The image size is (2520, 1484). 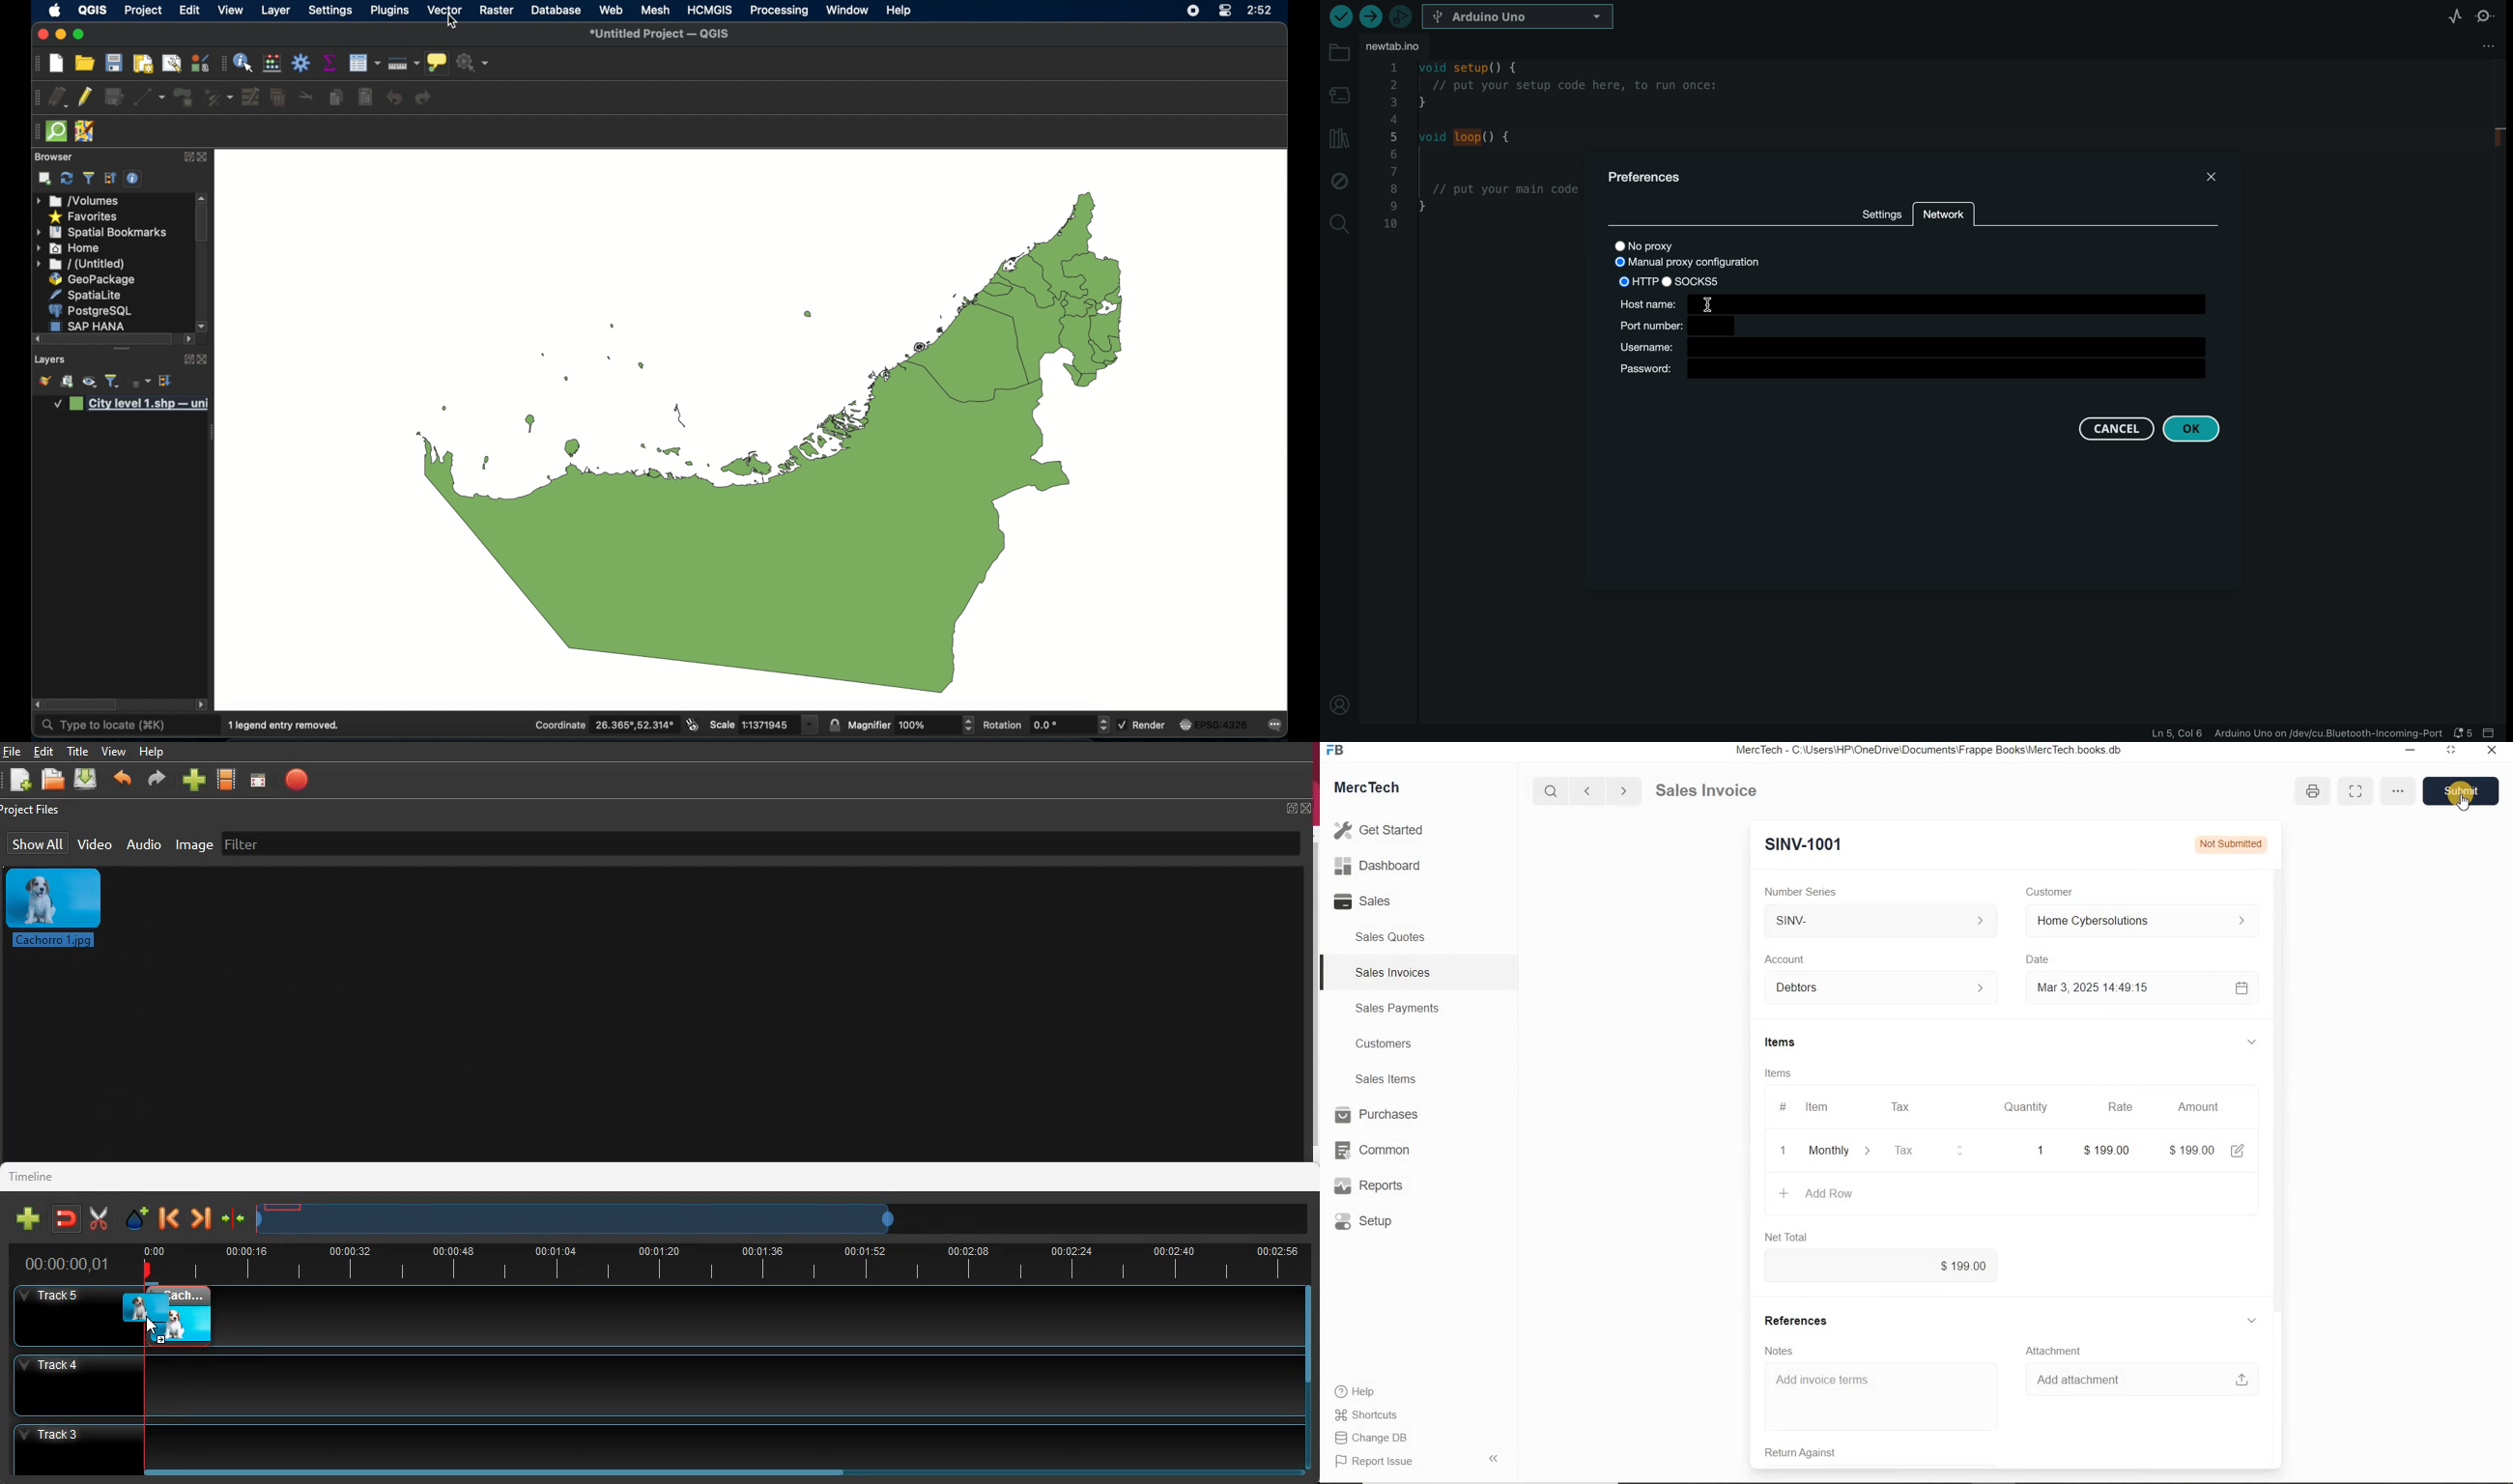 What do you see at coordinates (2059, 892) in the screenshot?
I see `Customer` at bounding box center [2059, 892].